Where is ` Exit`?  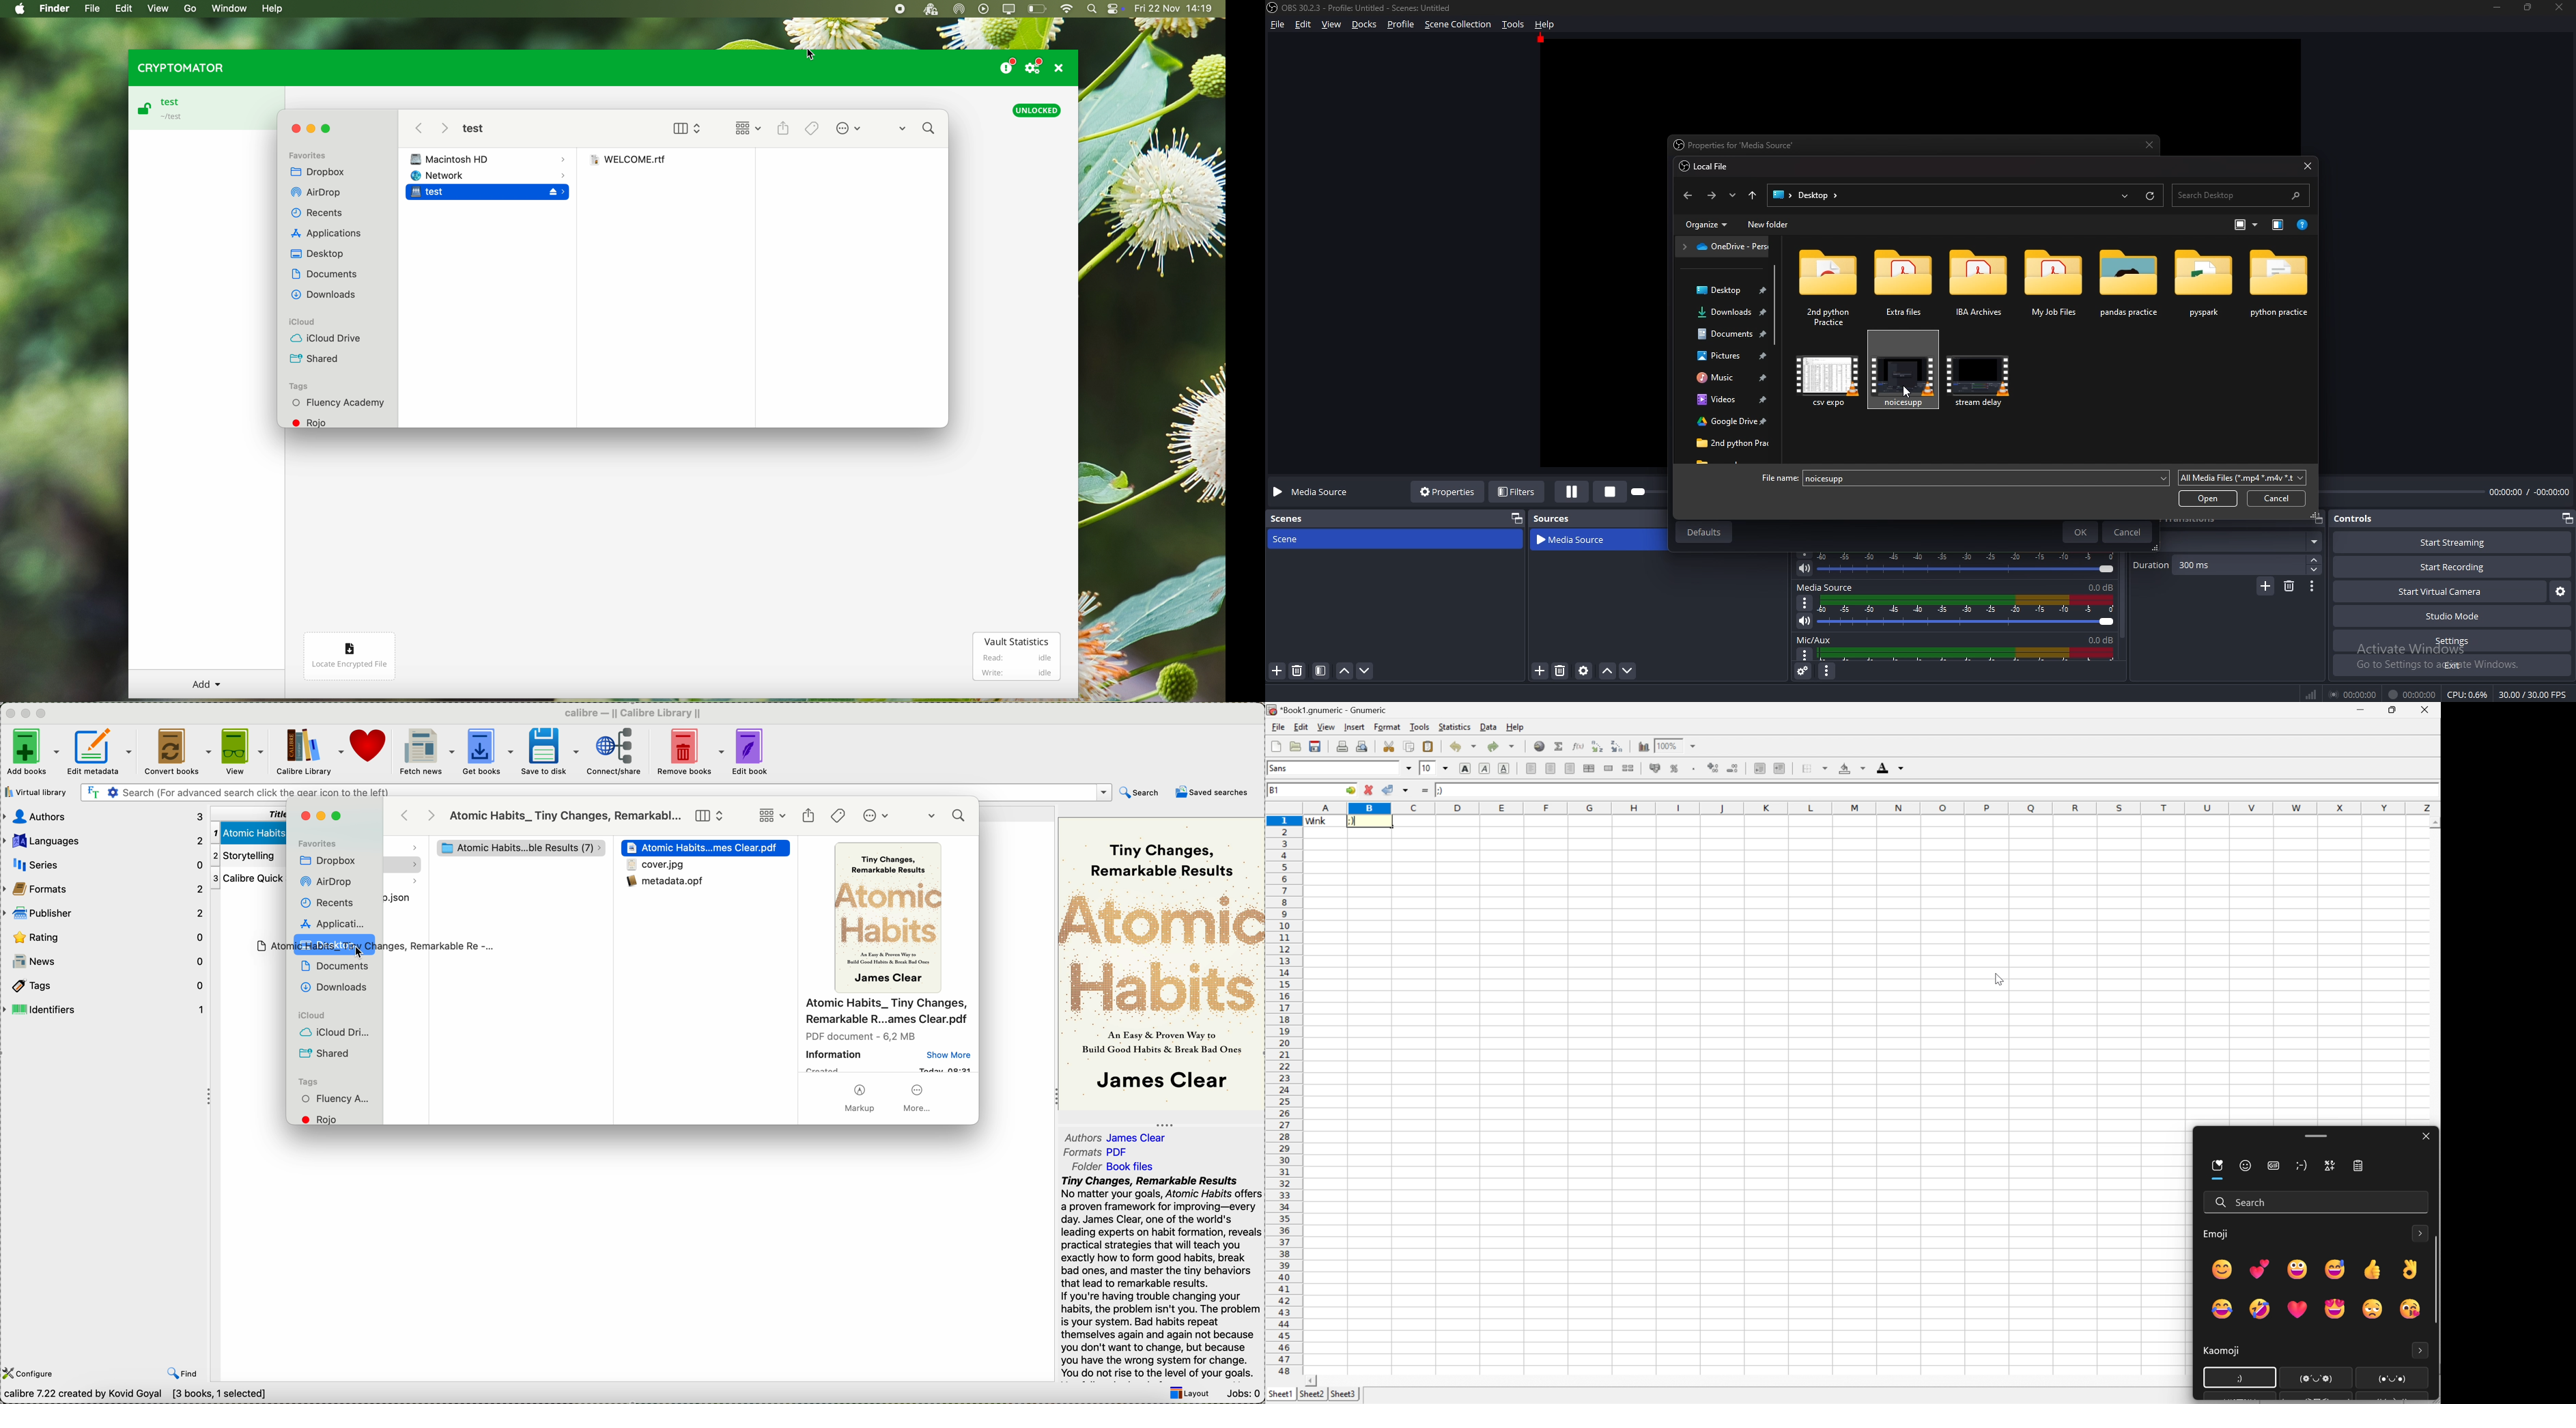  Exit is located at coordinates (2453, 665).